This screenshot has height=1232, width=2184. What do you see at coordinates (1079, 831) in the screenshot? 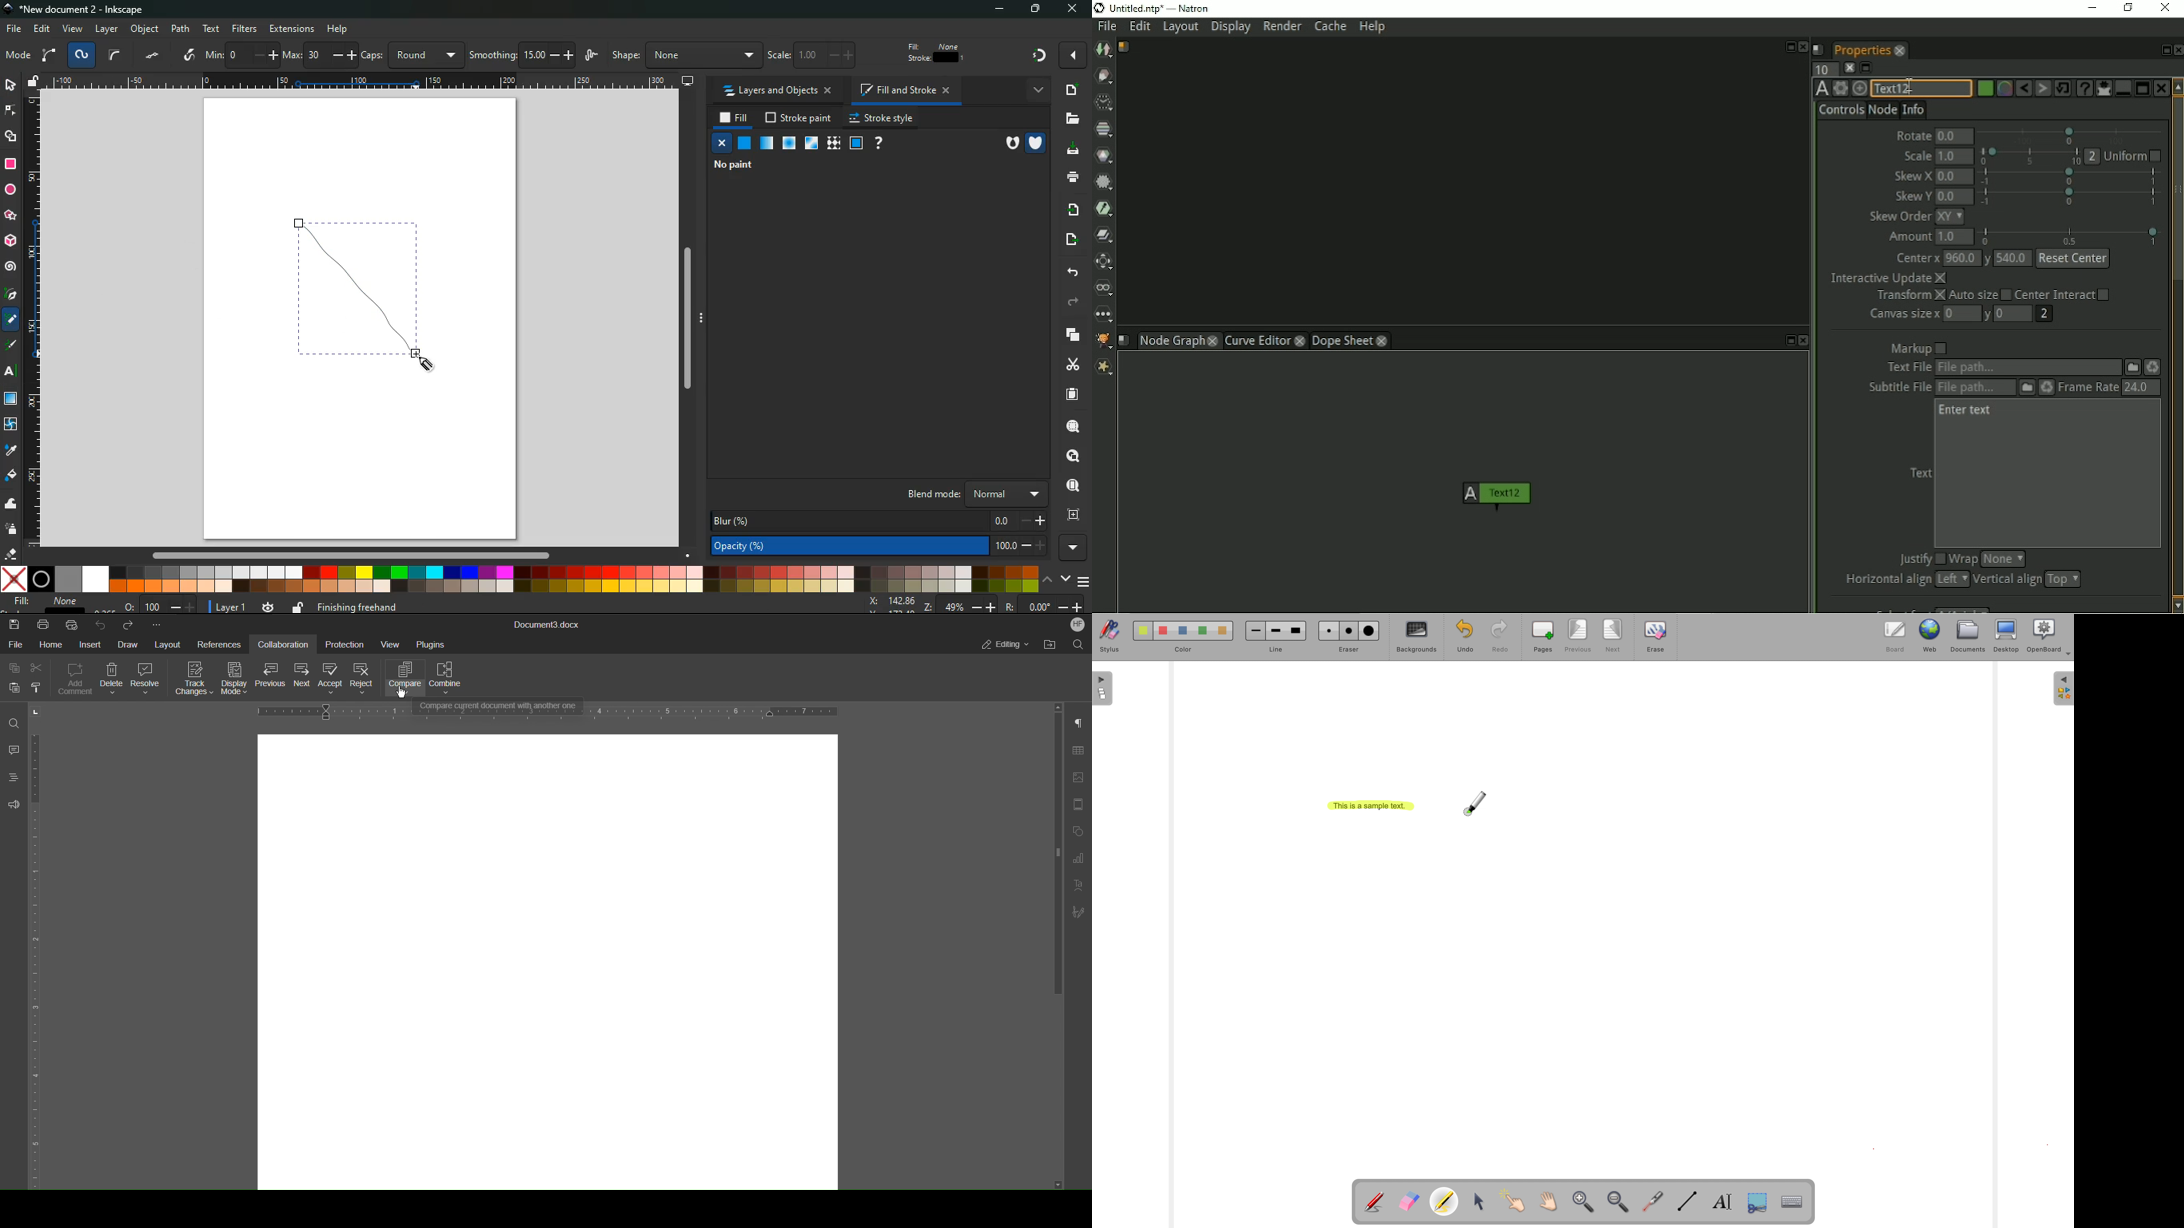
I see `Shape Settings` at bounding box center [1079, 831].